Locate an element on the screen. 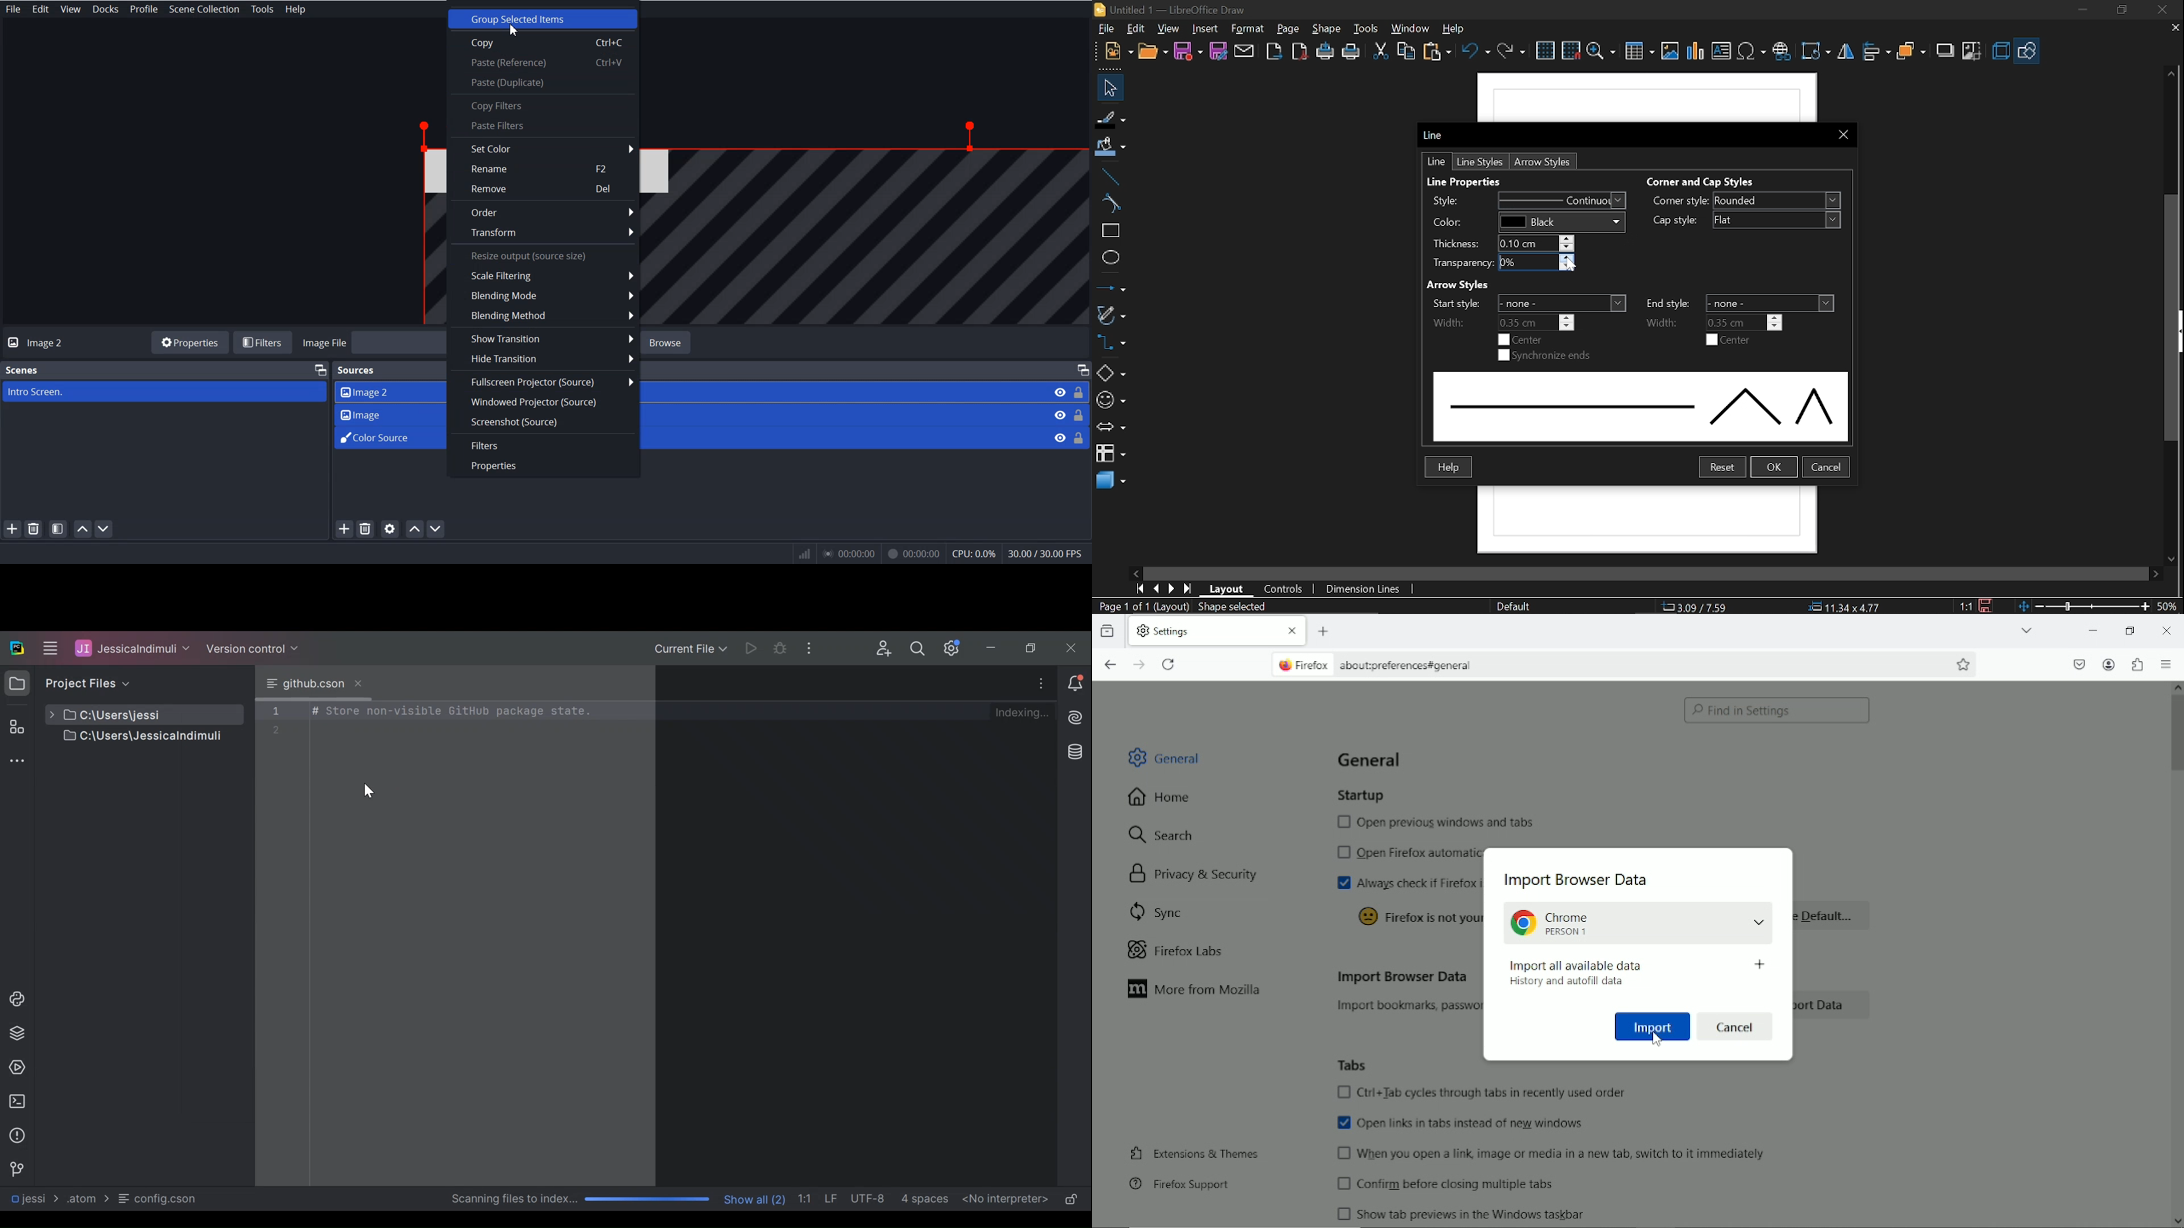 The width and height of the screenshot is (2184, 1232). File Overview is located at coordinates (869, 218).